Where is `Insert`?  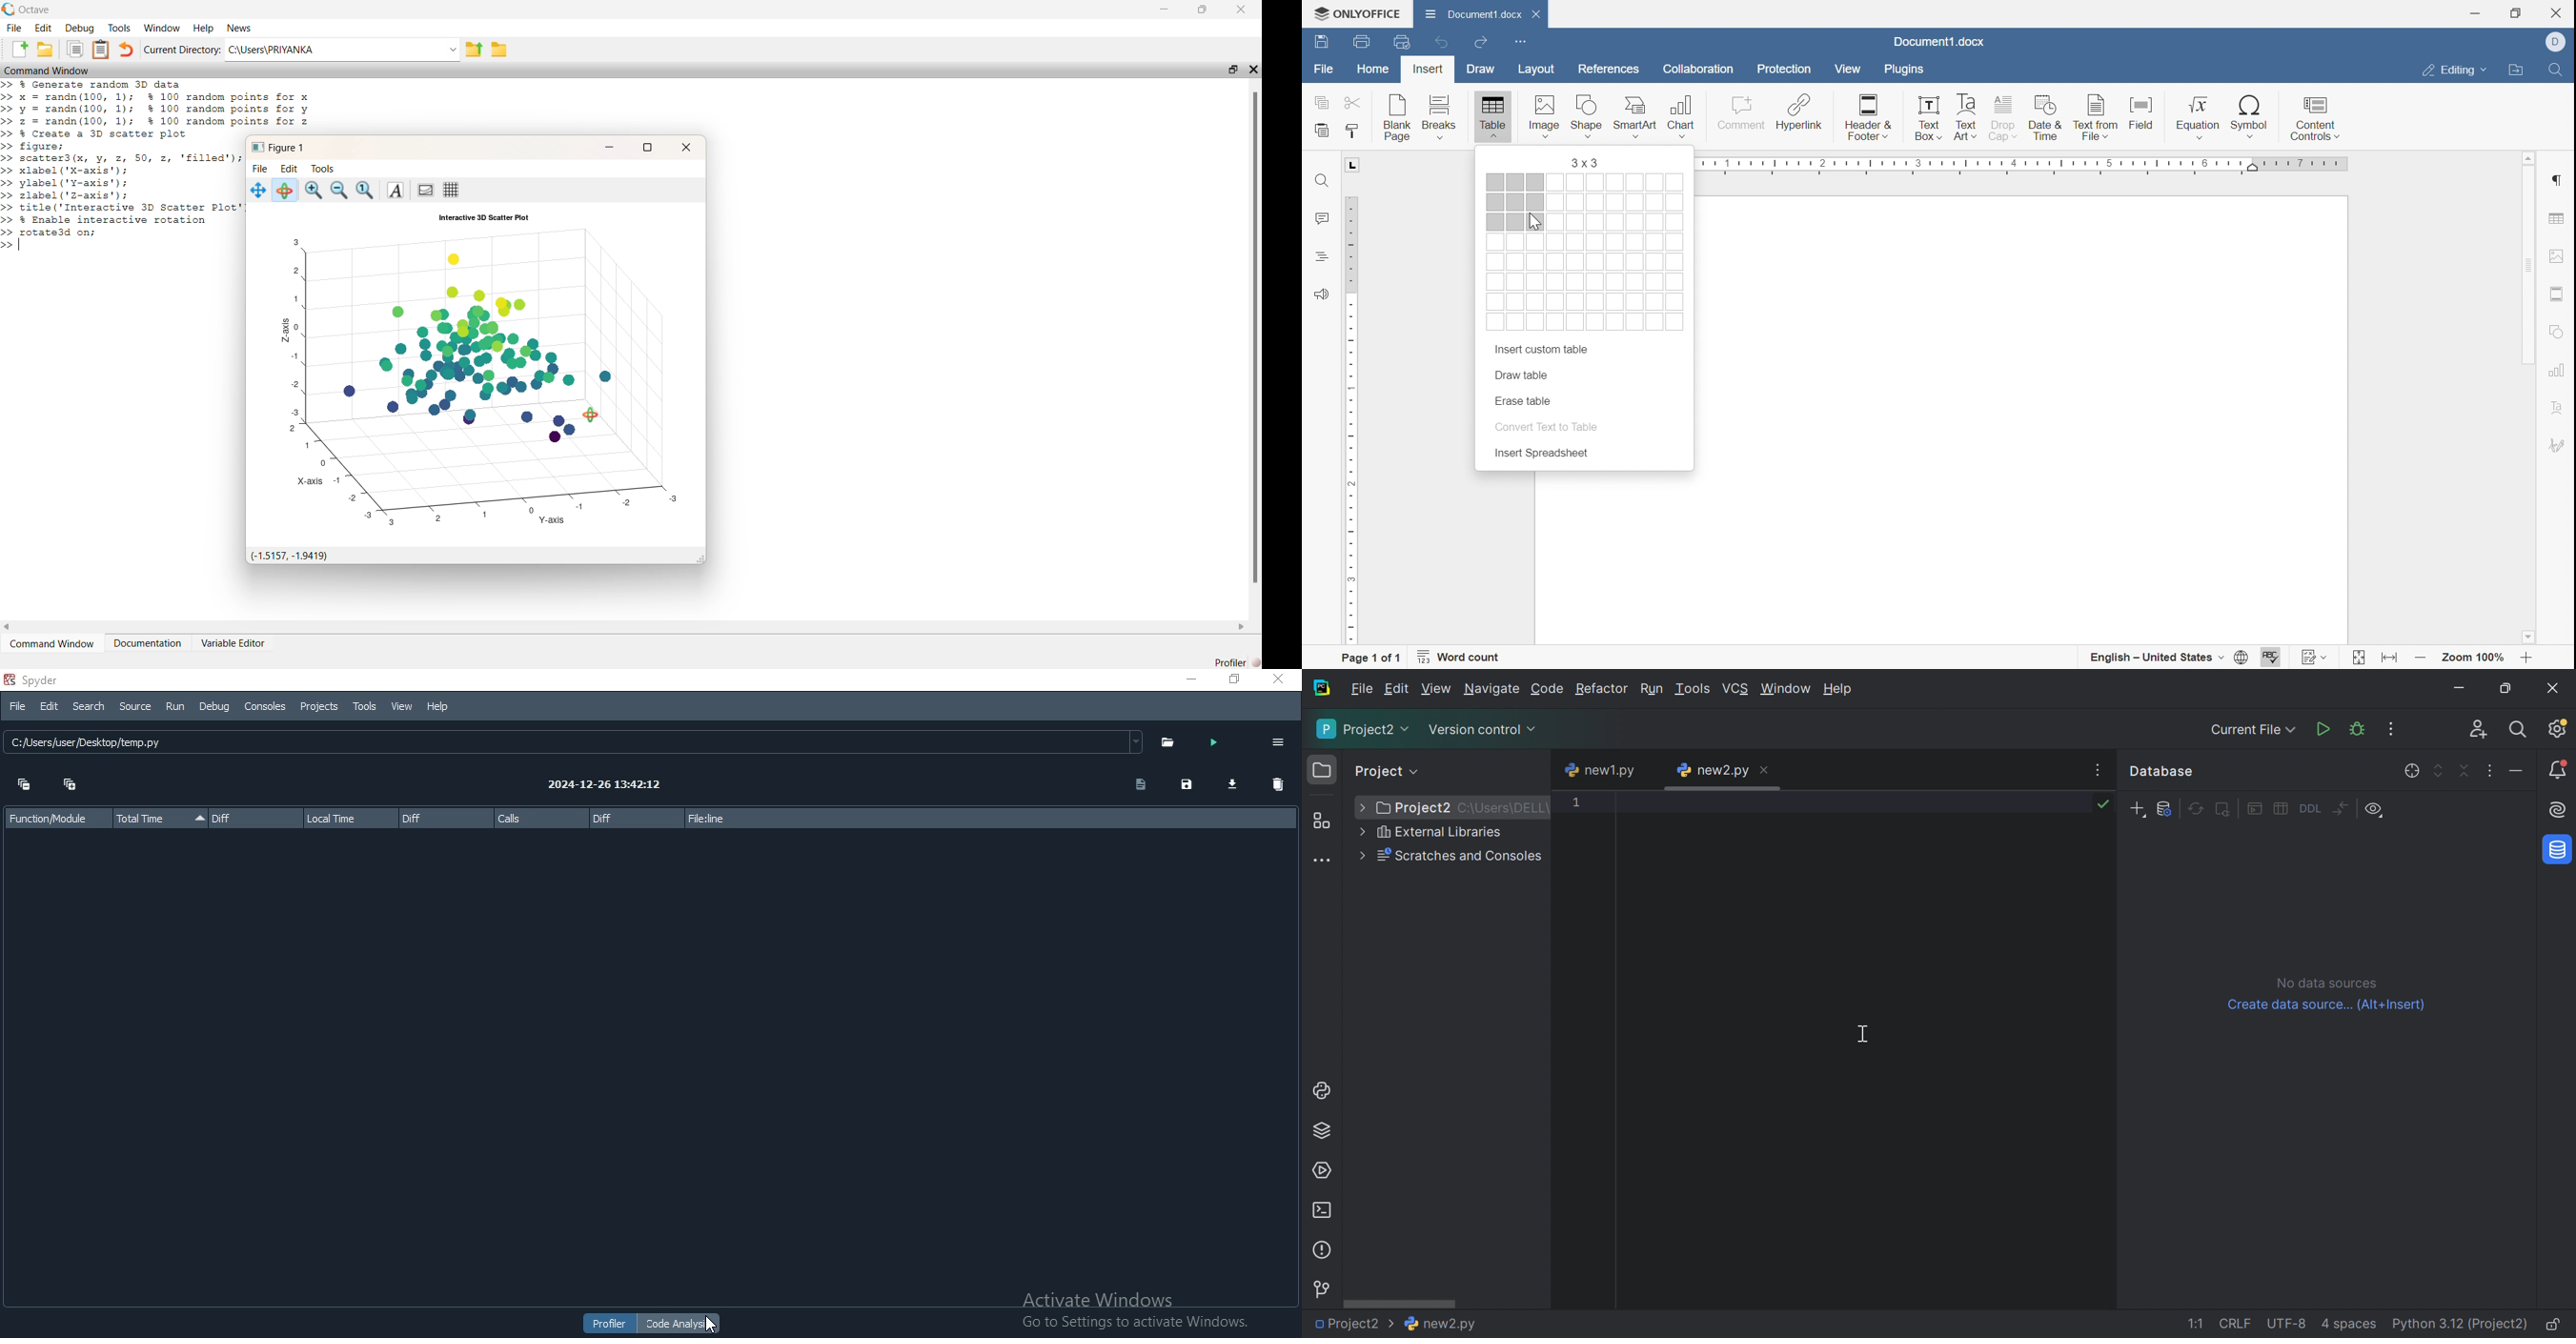 Insert is located at coordinates (1429, 69).